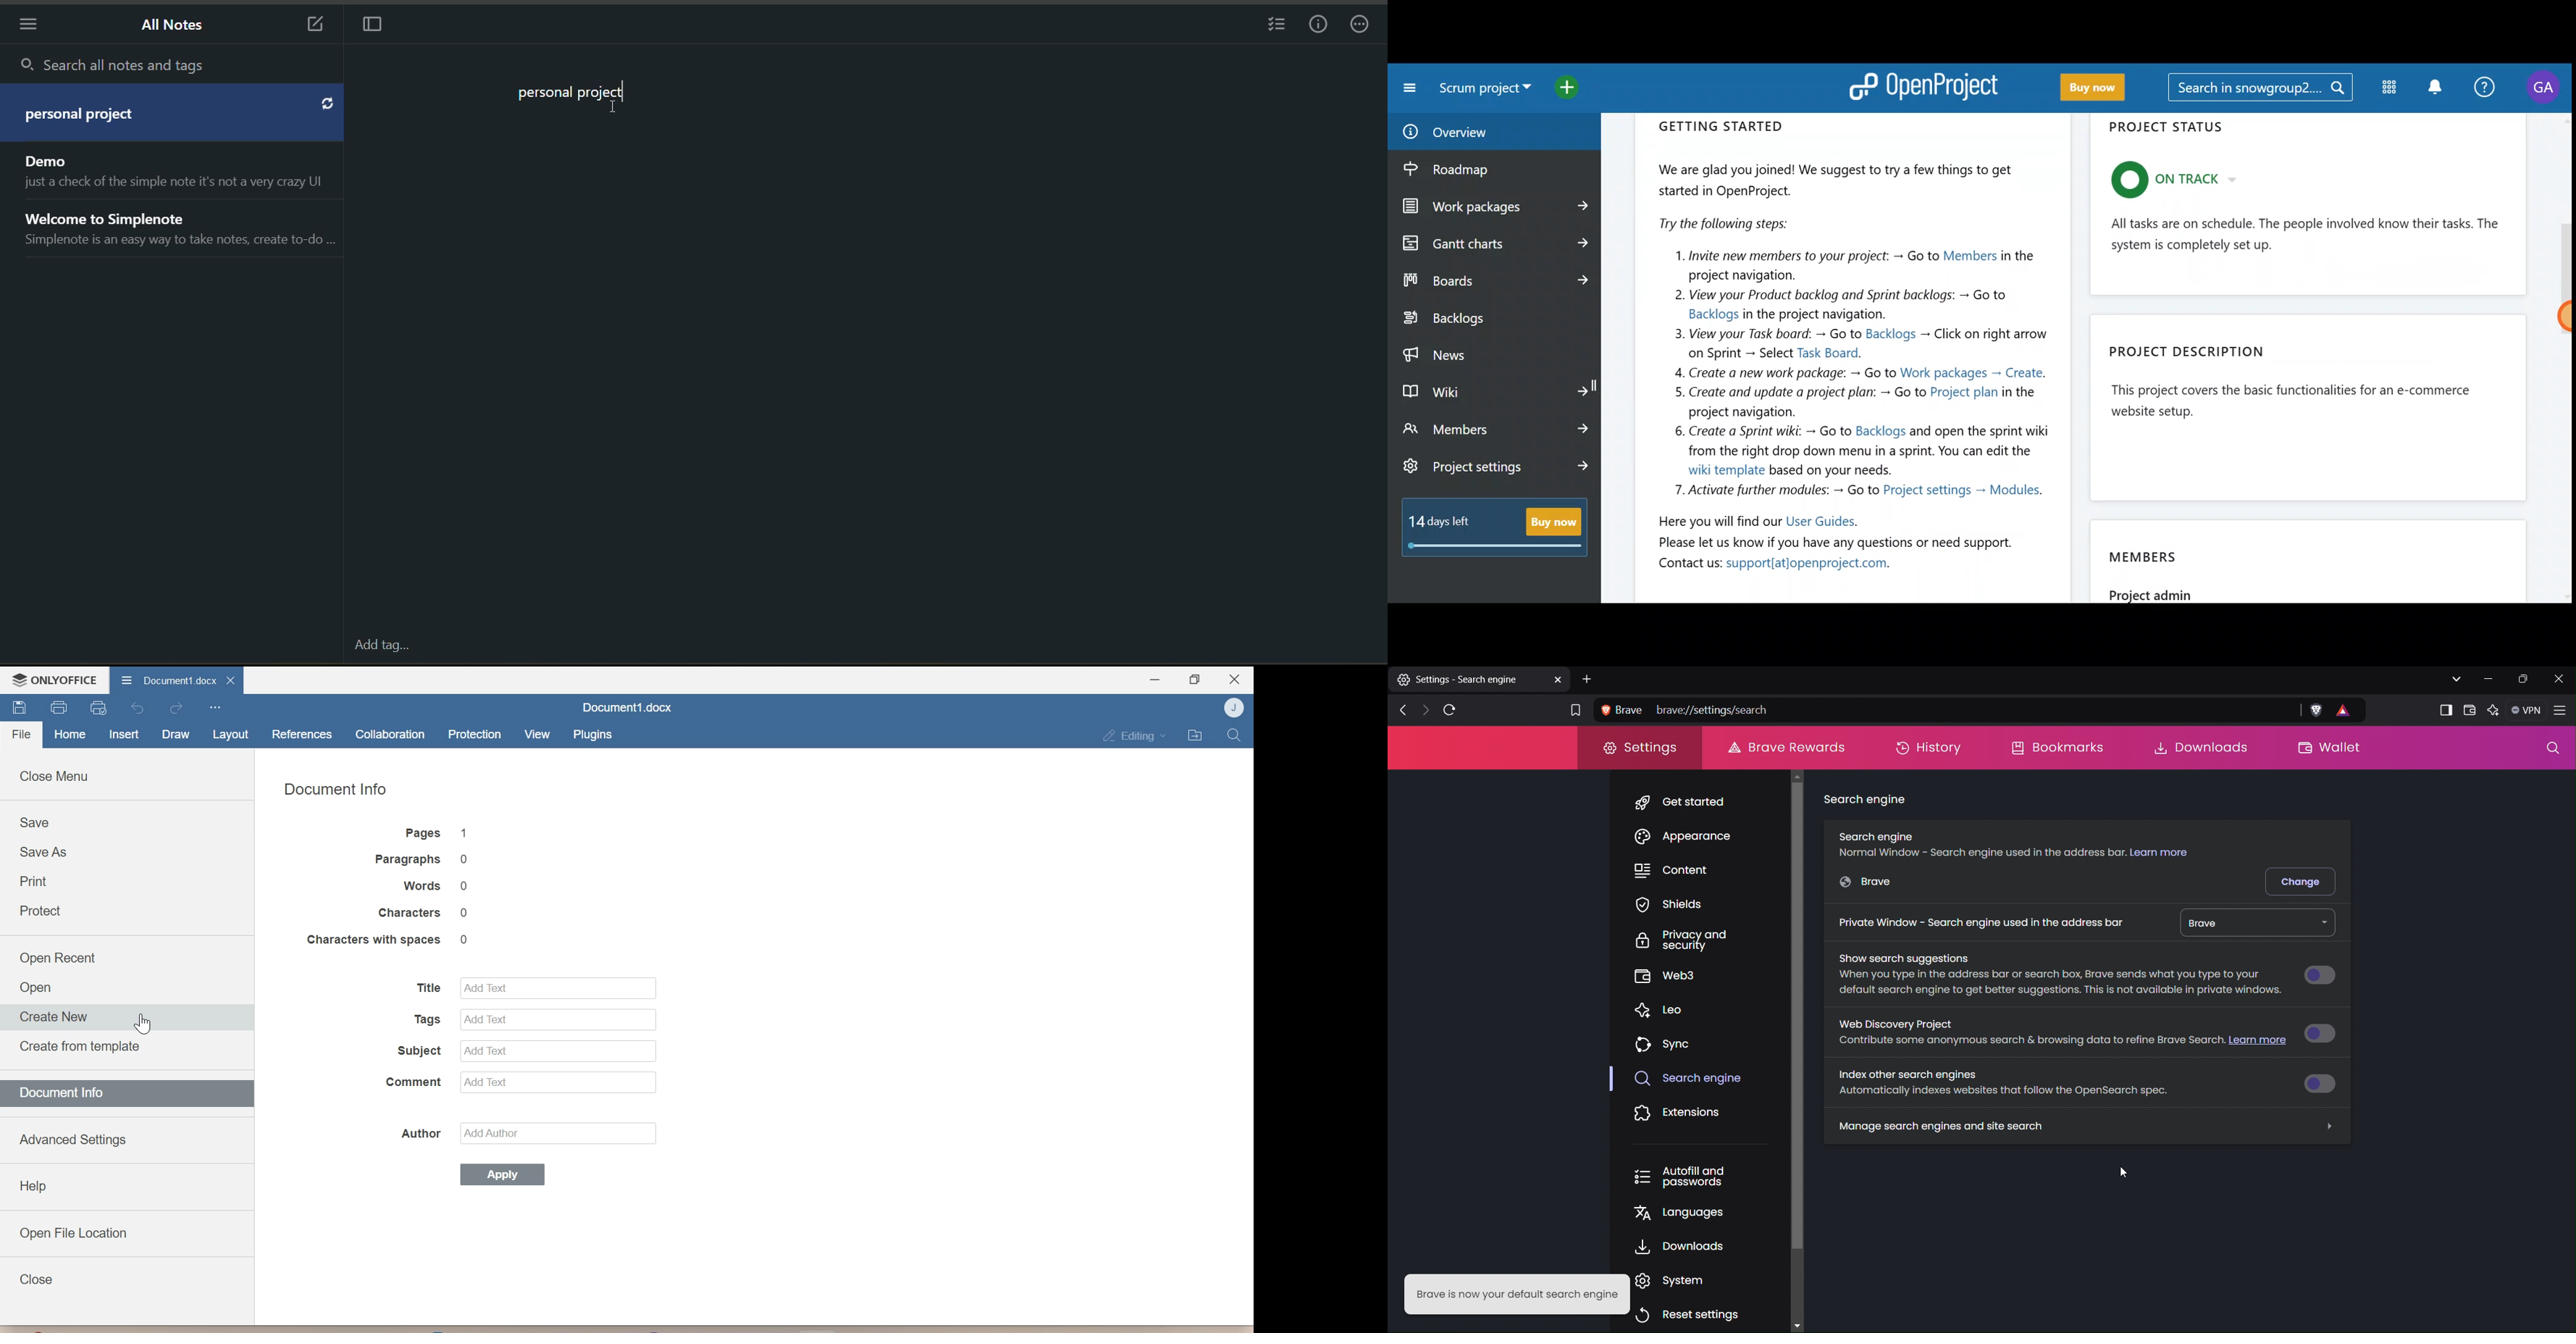 This screenshot has height=1344, width=2576. What do you see at coordinates (1639, 748) in the screenshot?
I see `Settings` at bounding box center [1639, 748].